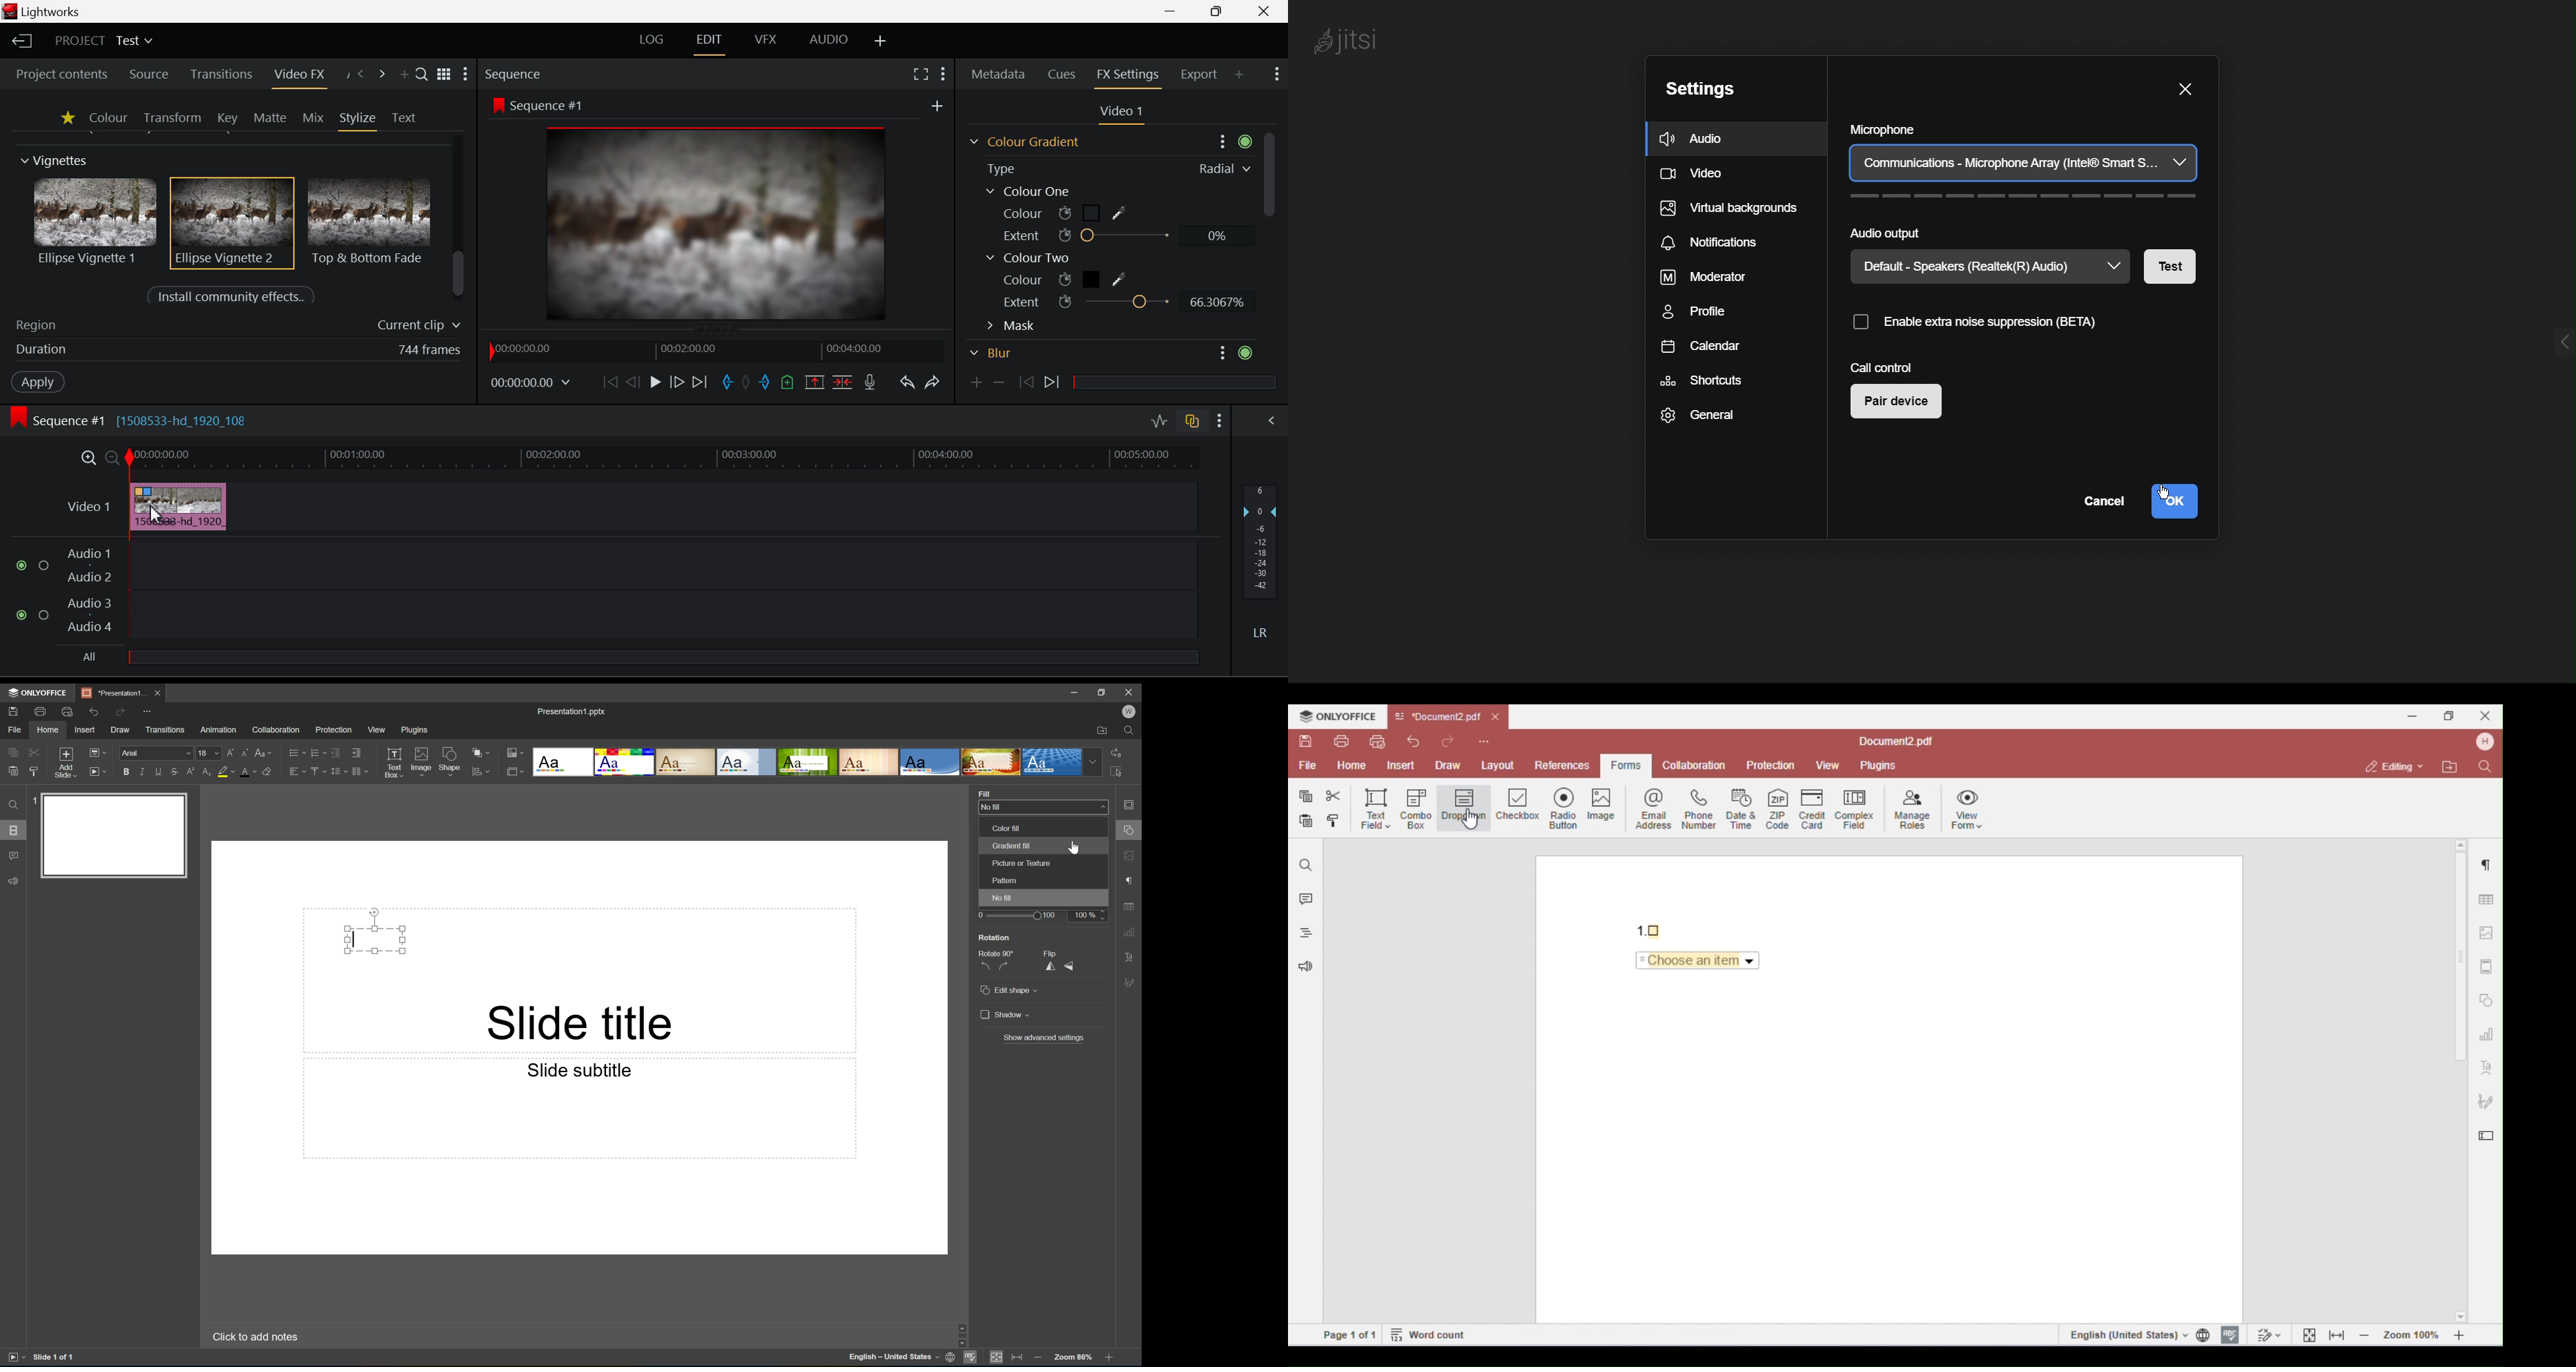 This screenshot has width=2576, height=1372. What do you see at coordinates (11, 771) in the screenshot?
I see `Paste` at bounding box center [11, 771].